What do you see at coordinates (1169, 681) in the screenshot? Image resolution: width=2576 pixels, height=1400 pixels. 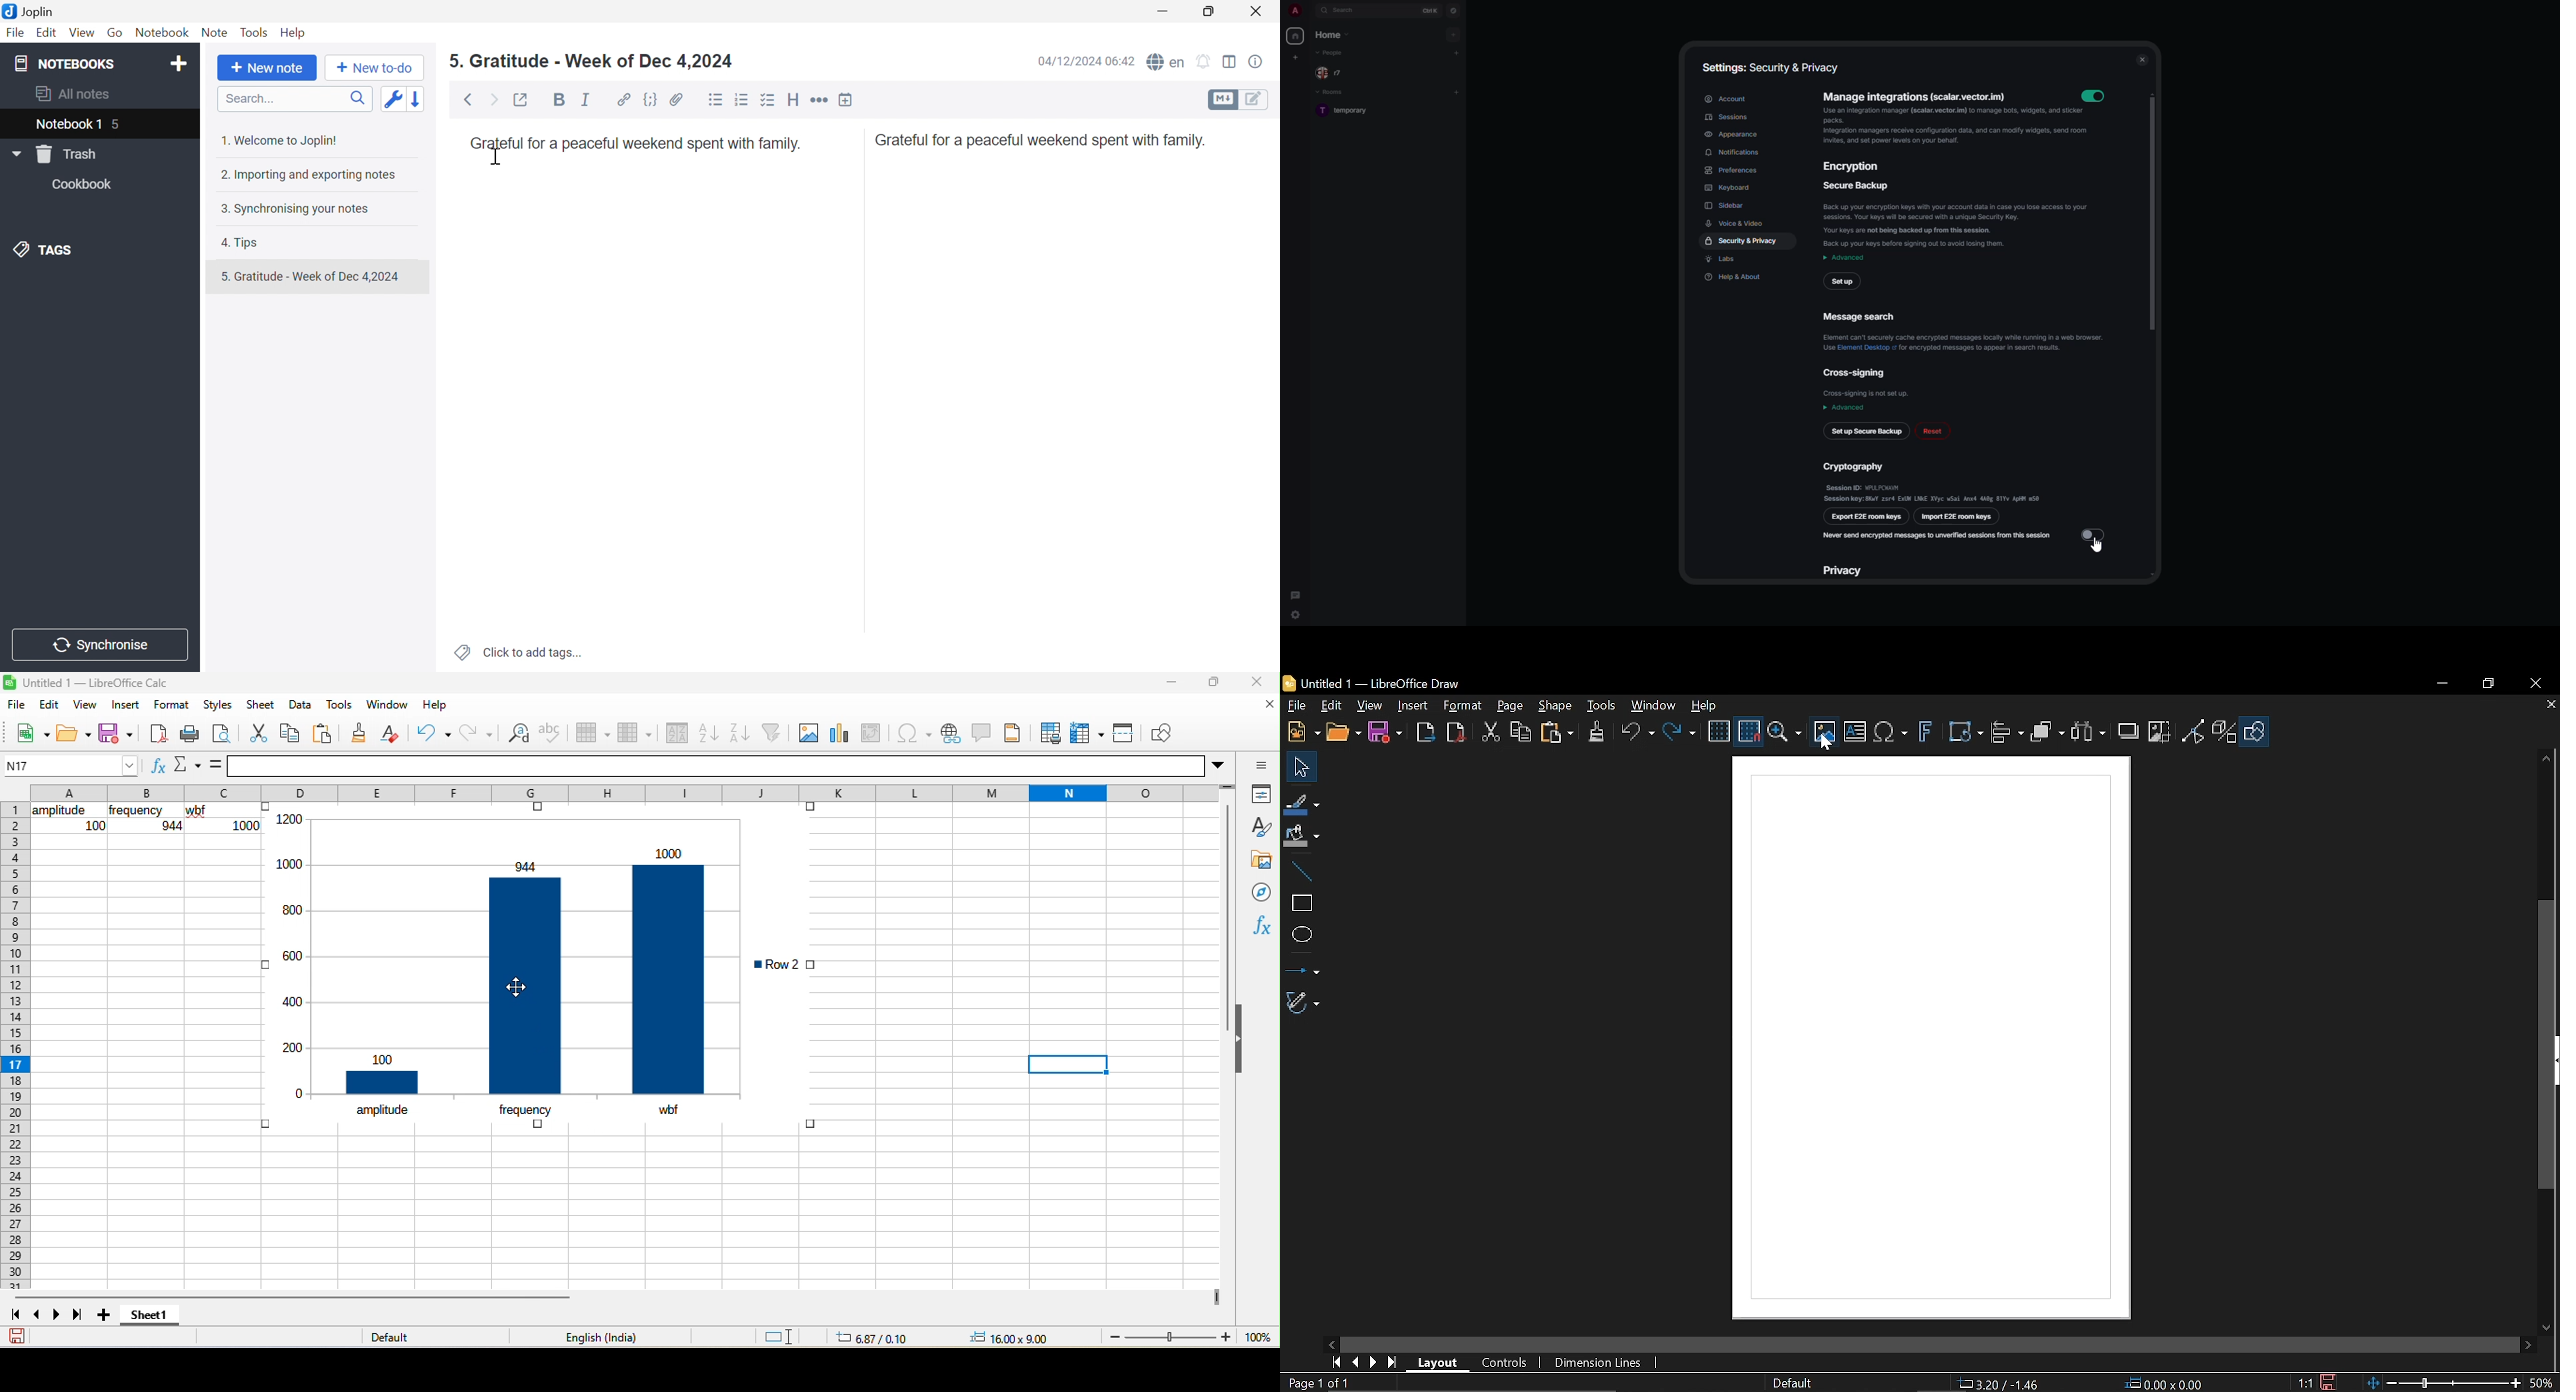 I see `minimize` at bounding box center [1169, 681].